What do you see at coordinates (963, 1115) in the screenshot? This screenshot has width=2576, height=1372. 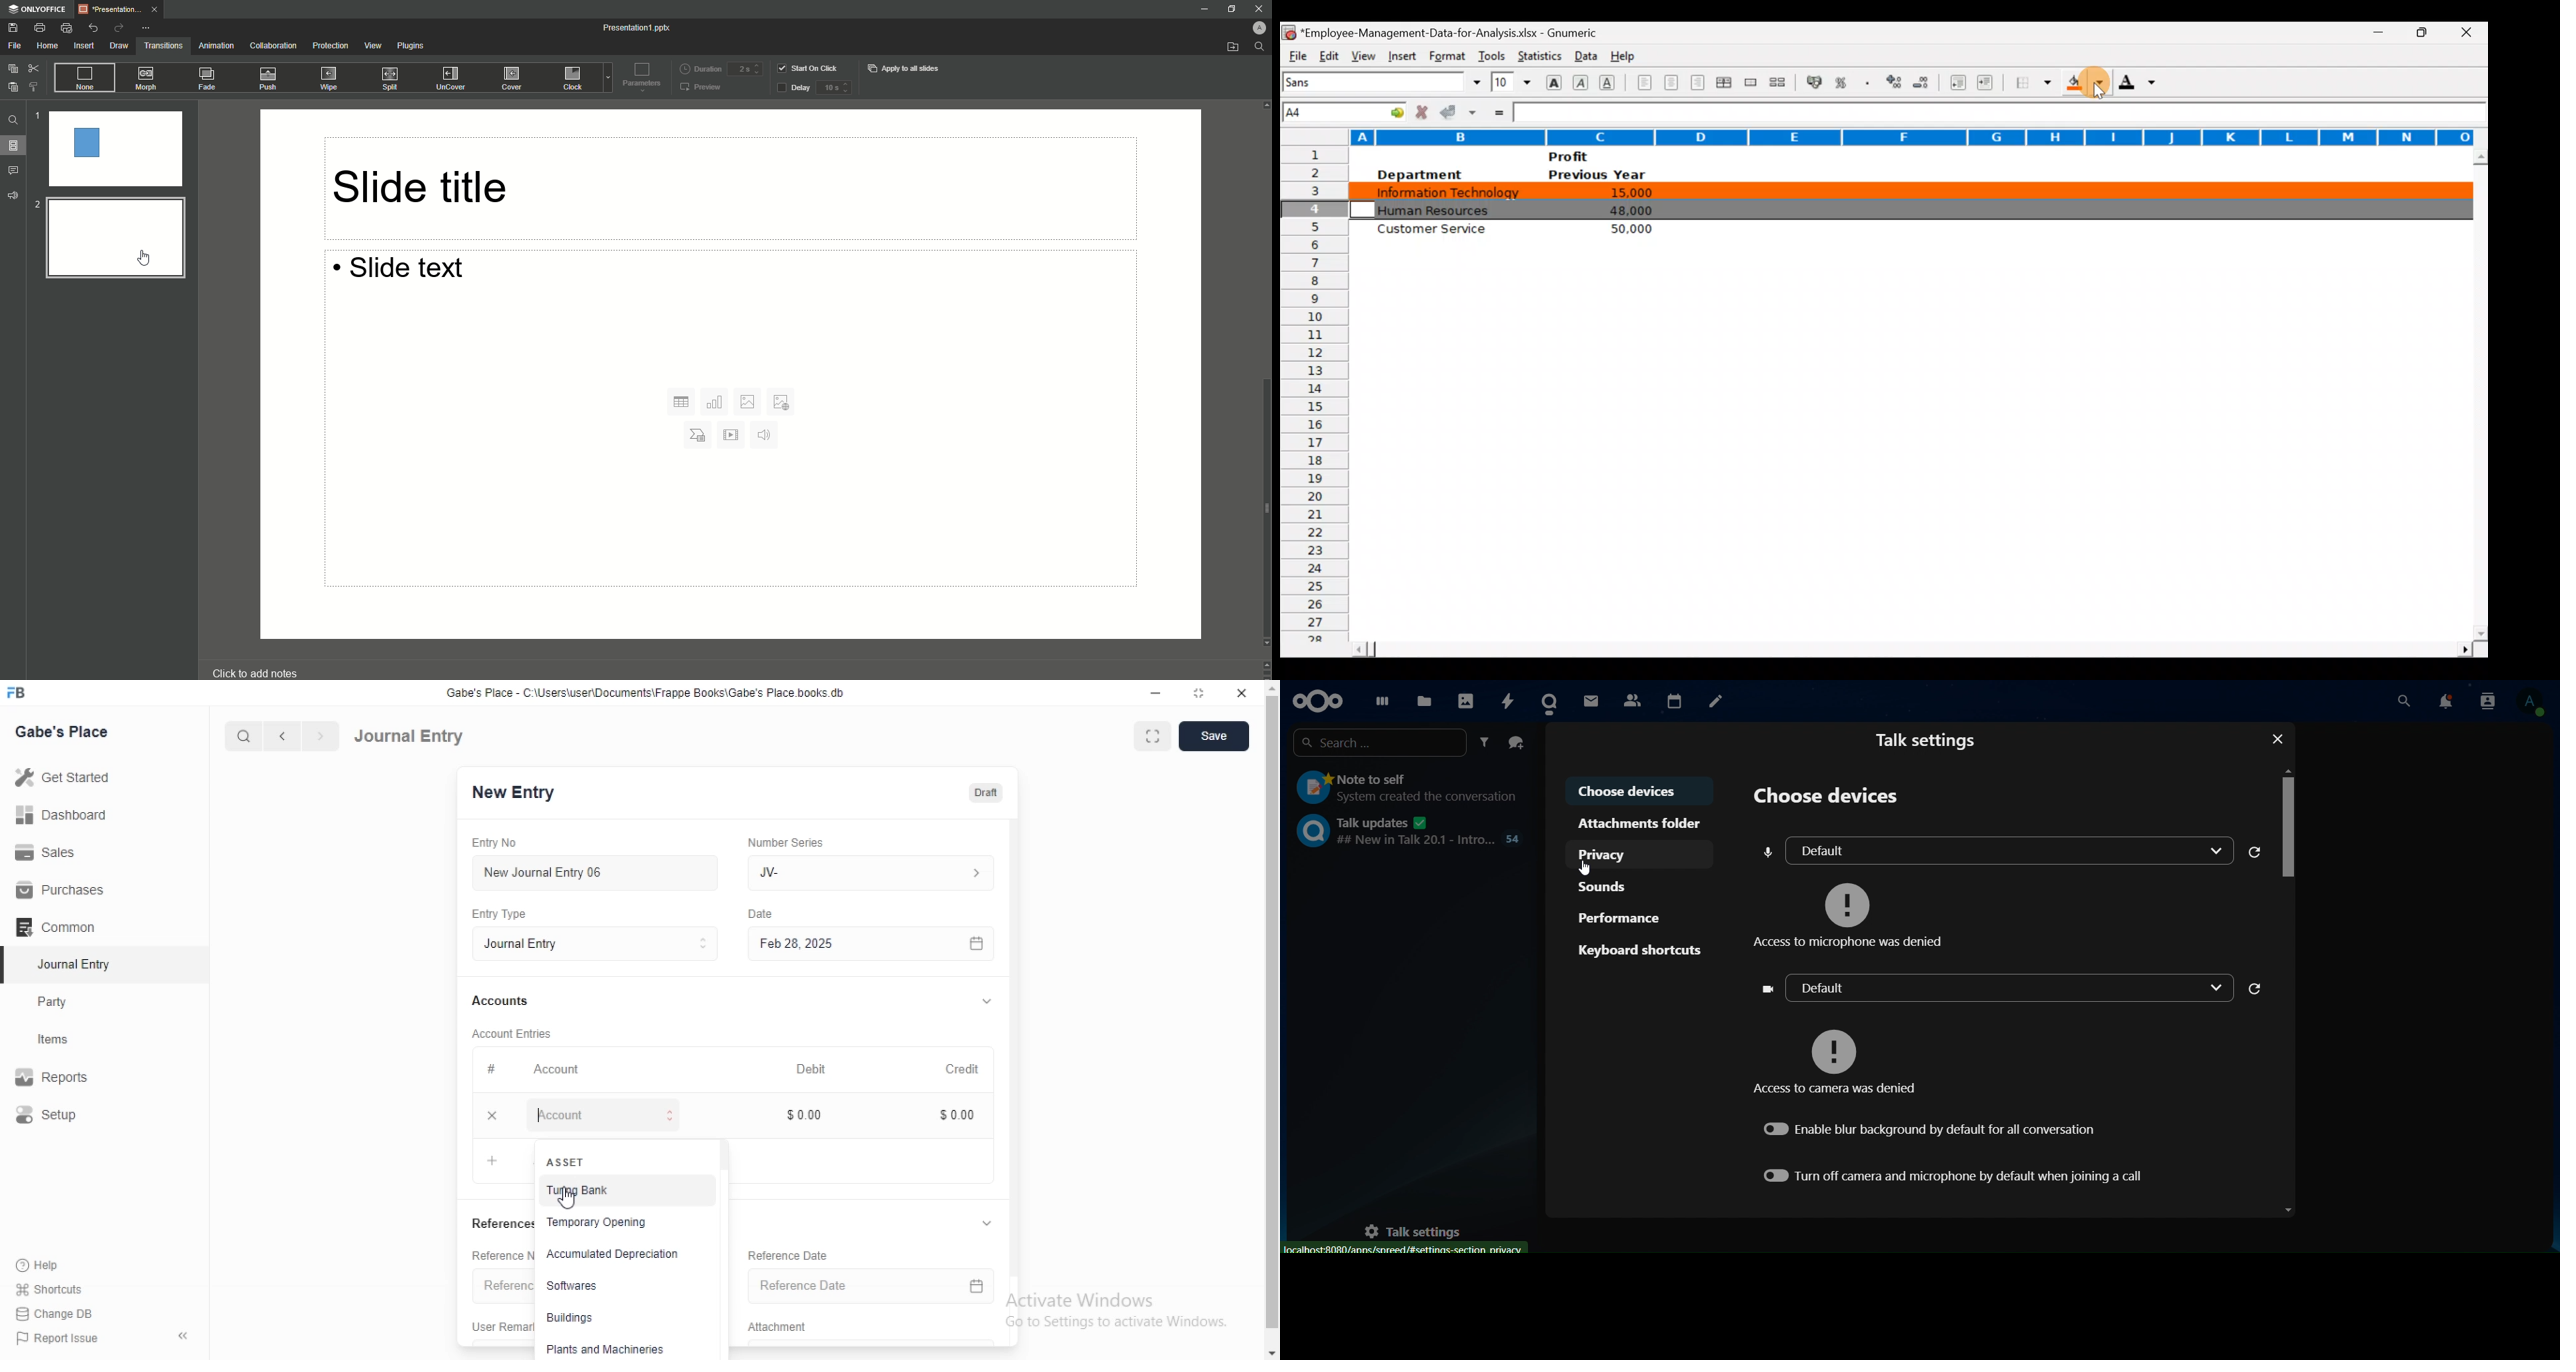 I see `$000` at bounding box center [963, 1115].